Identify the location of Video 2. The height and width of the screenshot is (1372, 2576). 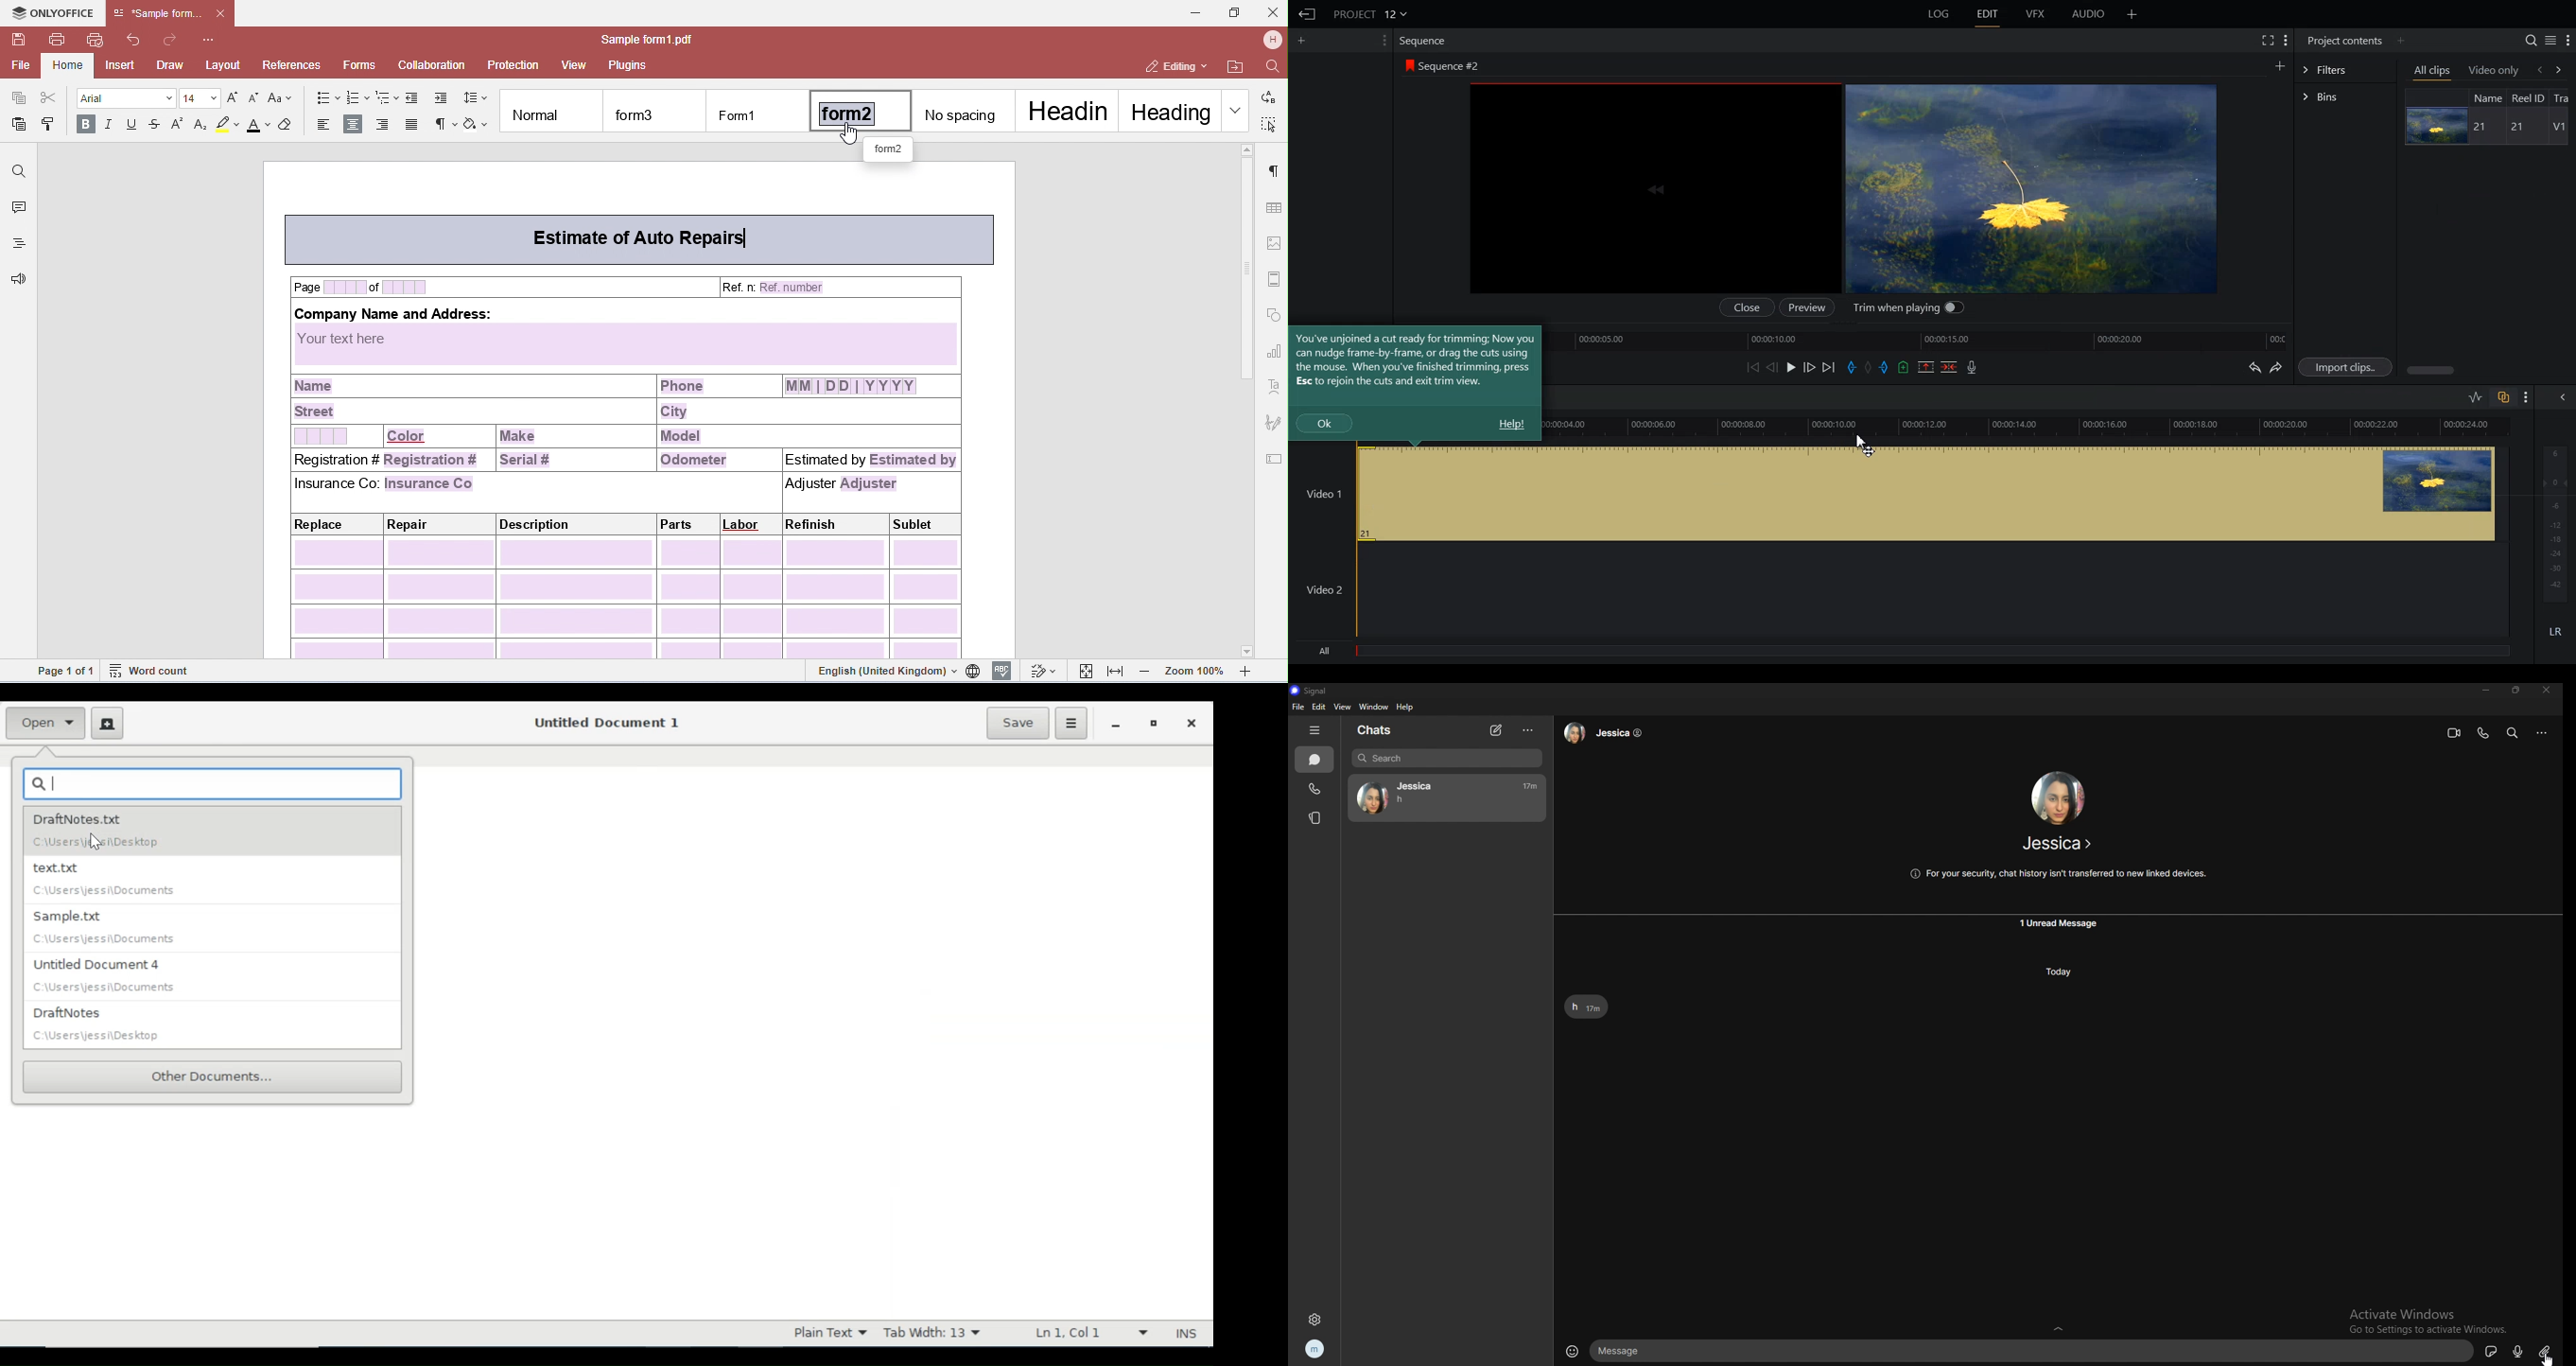
(1898, 590).